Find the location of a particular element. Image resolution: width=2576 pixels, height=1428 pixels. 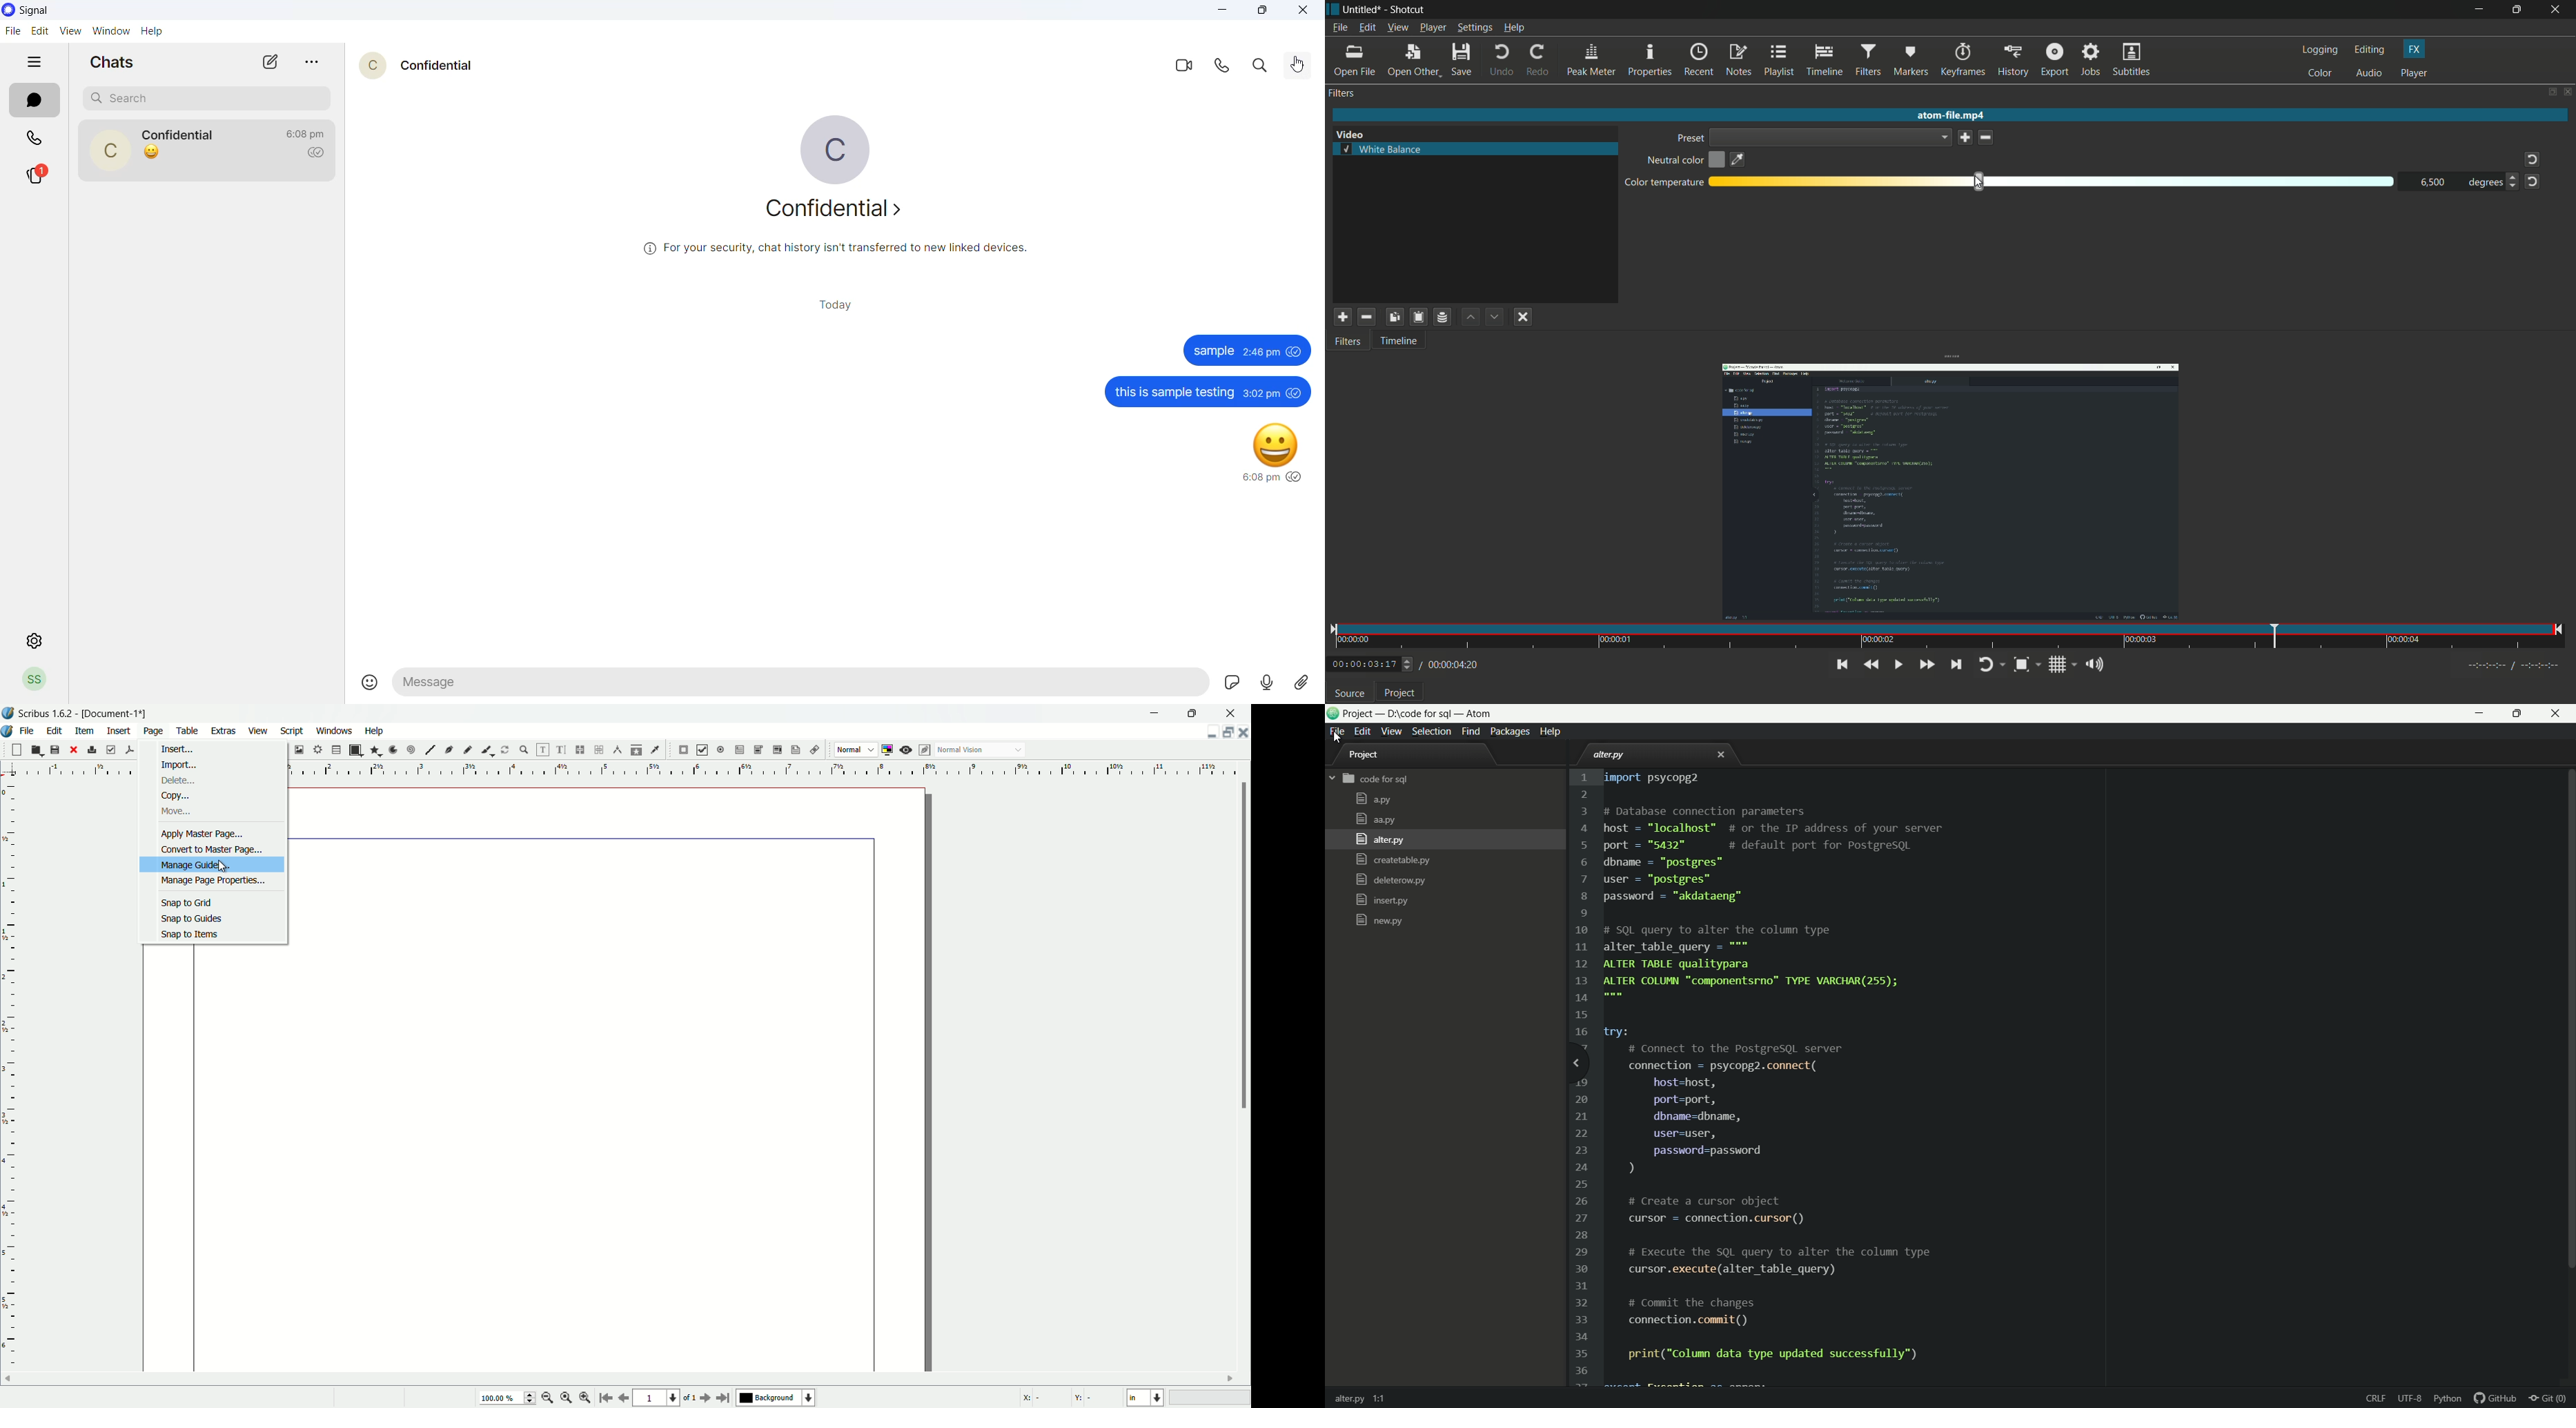

file menu is located at coordinates (1340, 27).